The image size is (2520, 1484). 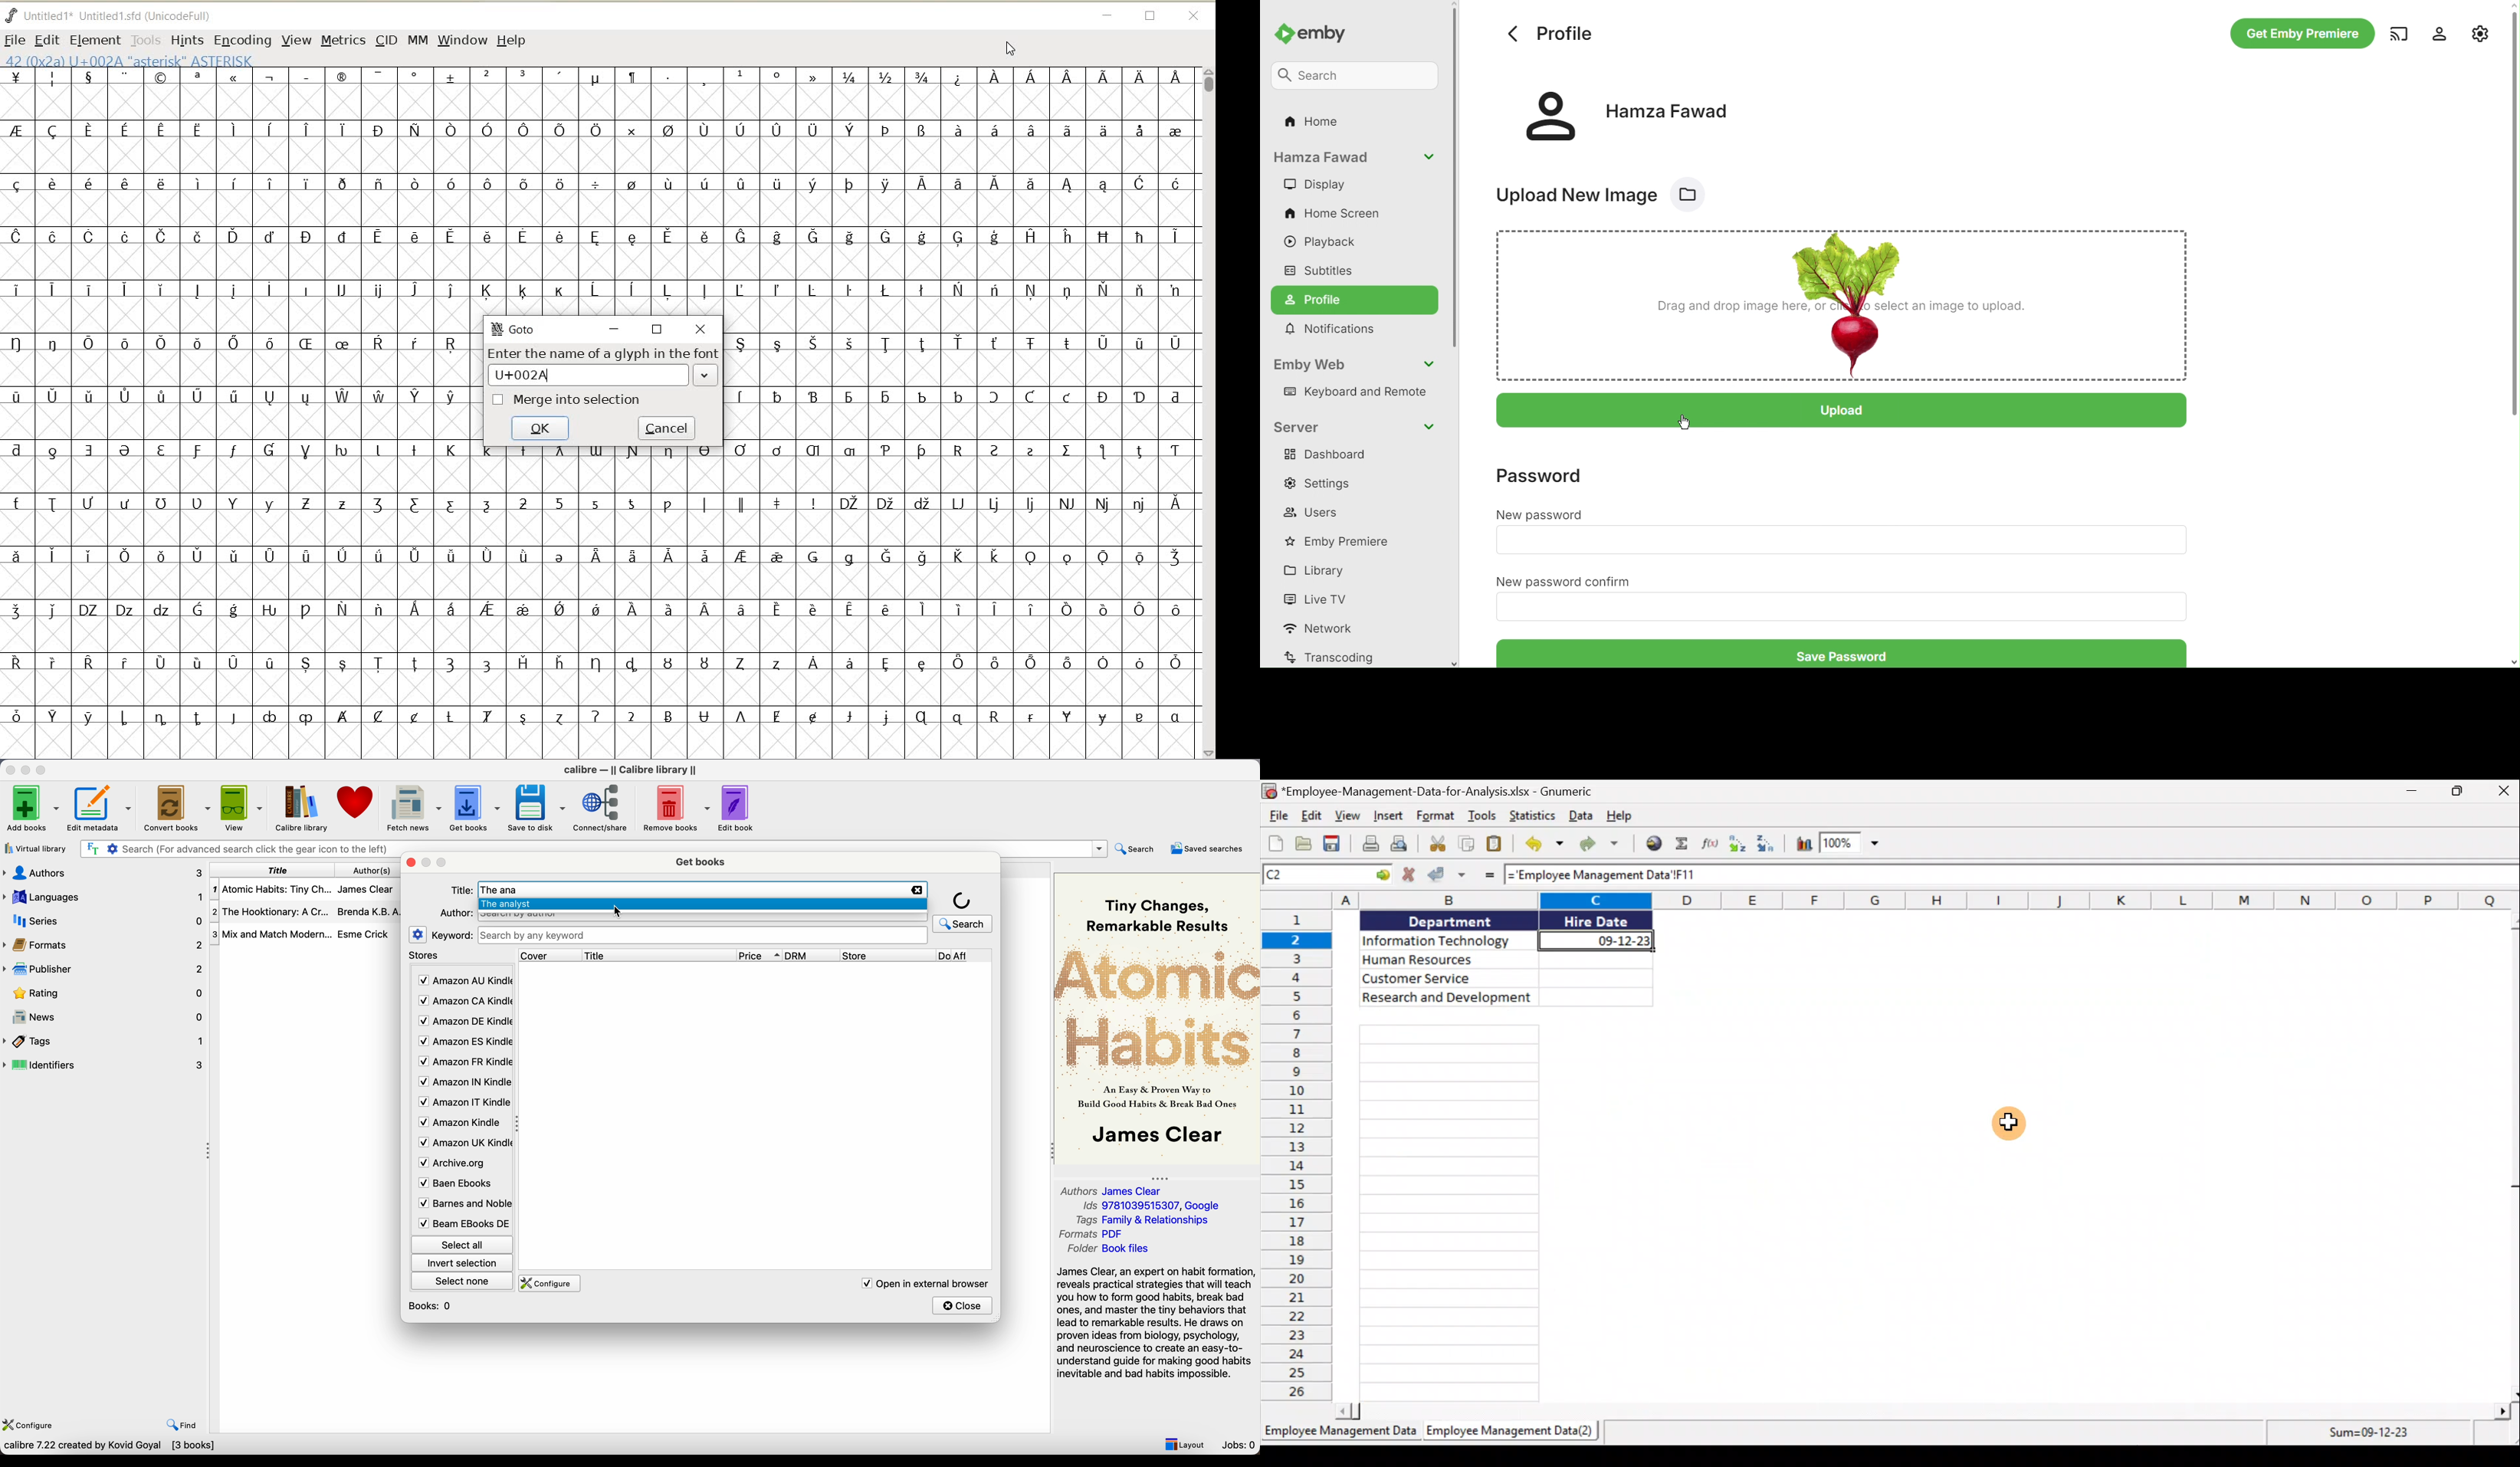 What do you see at coordinates (1466, 846) in the screenshot?
I see `Copy selection` at bounding box center [1466, 846].